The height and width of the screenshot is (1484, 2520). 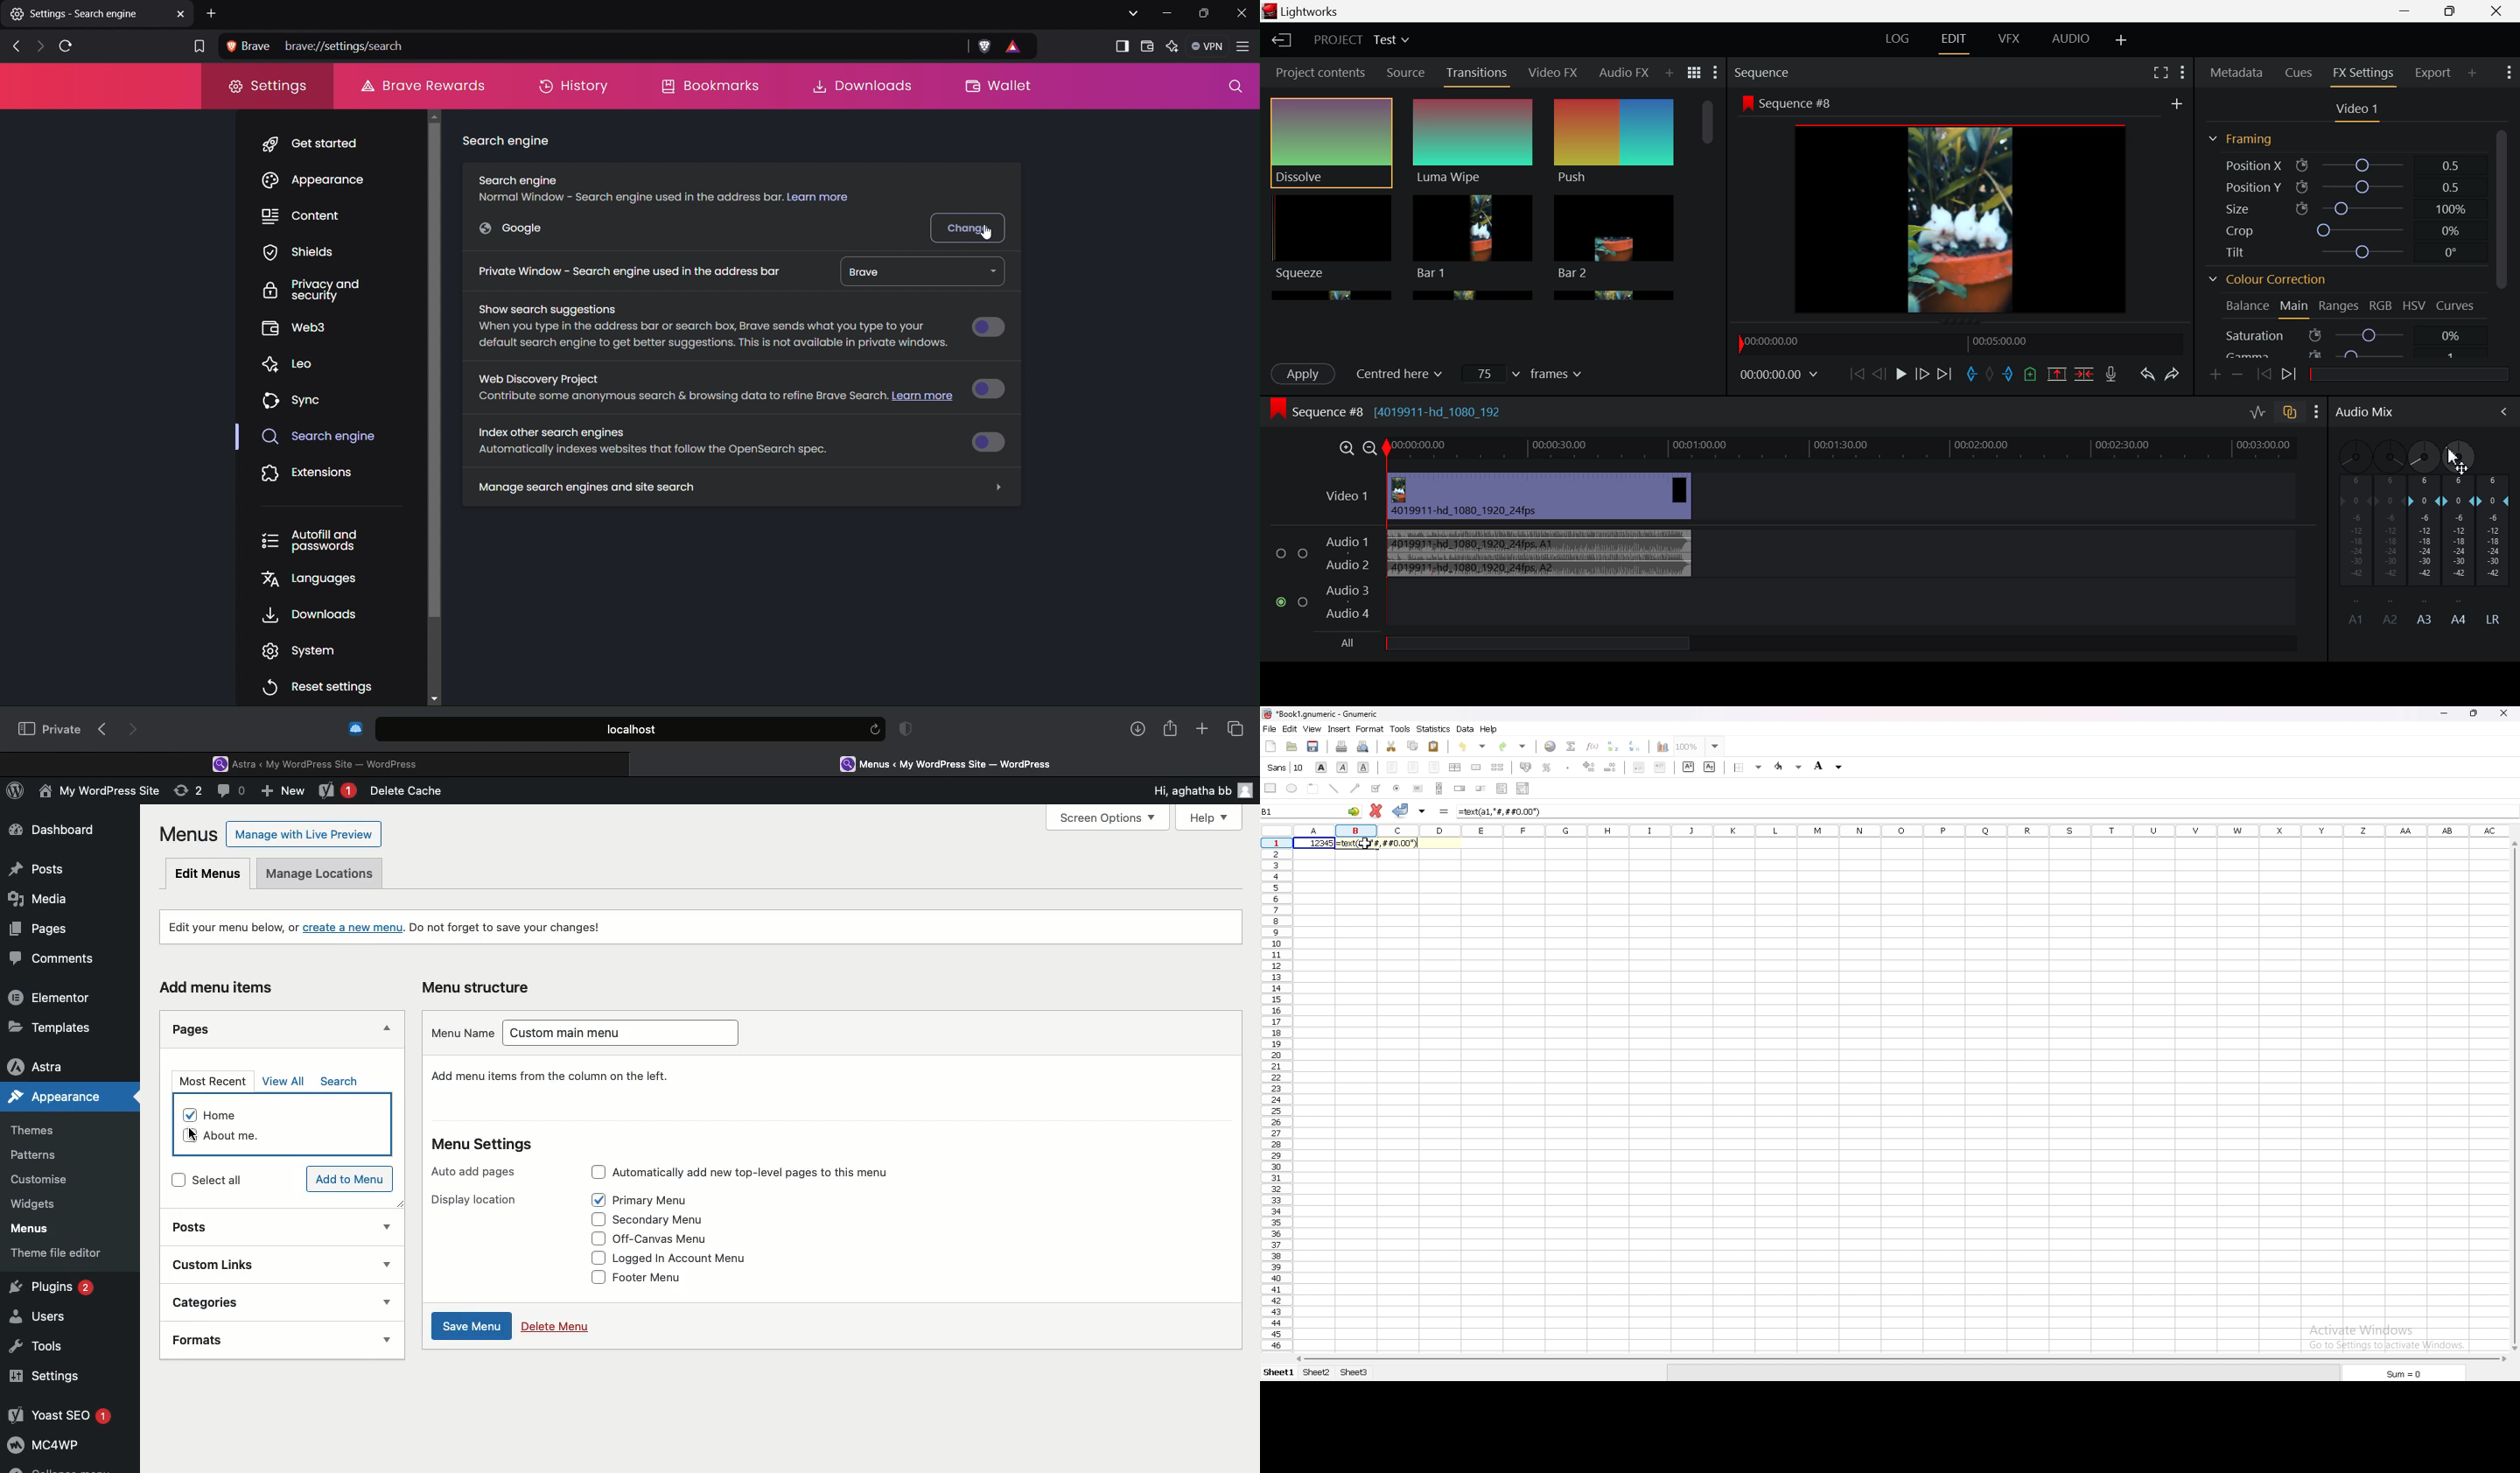 What do you see at coordinates (2347, 354) in the screenshot?
I see `Gamma` at bounding box center [2347, 354].